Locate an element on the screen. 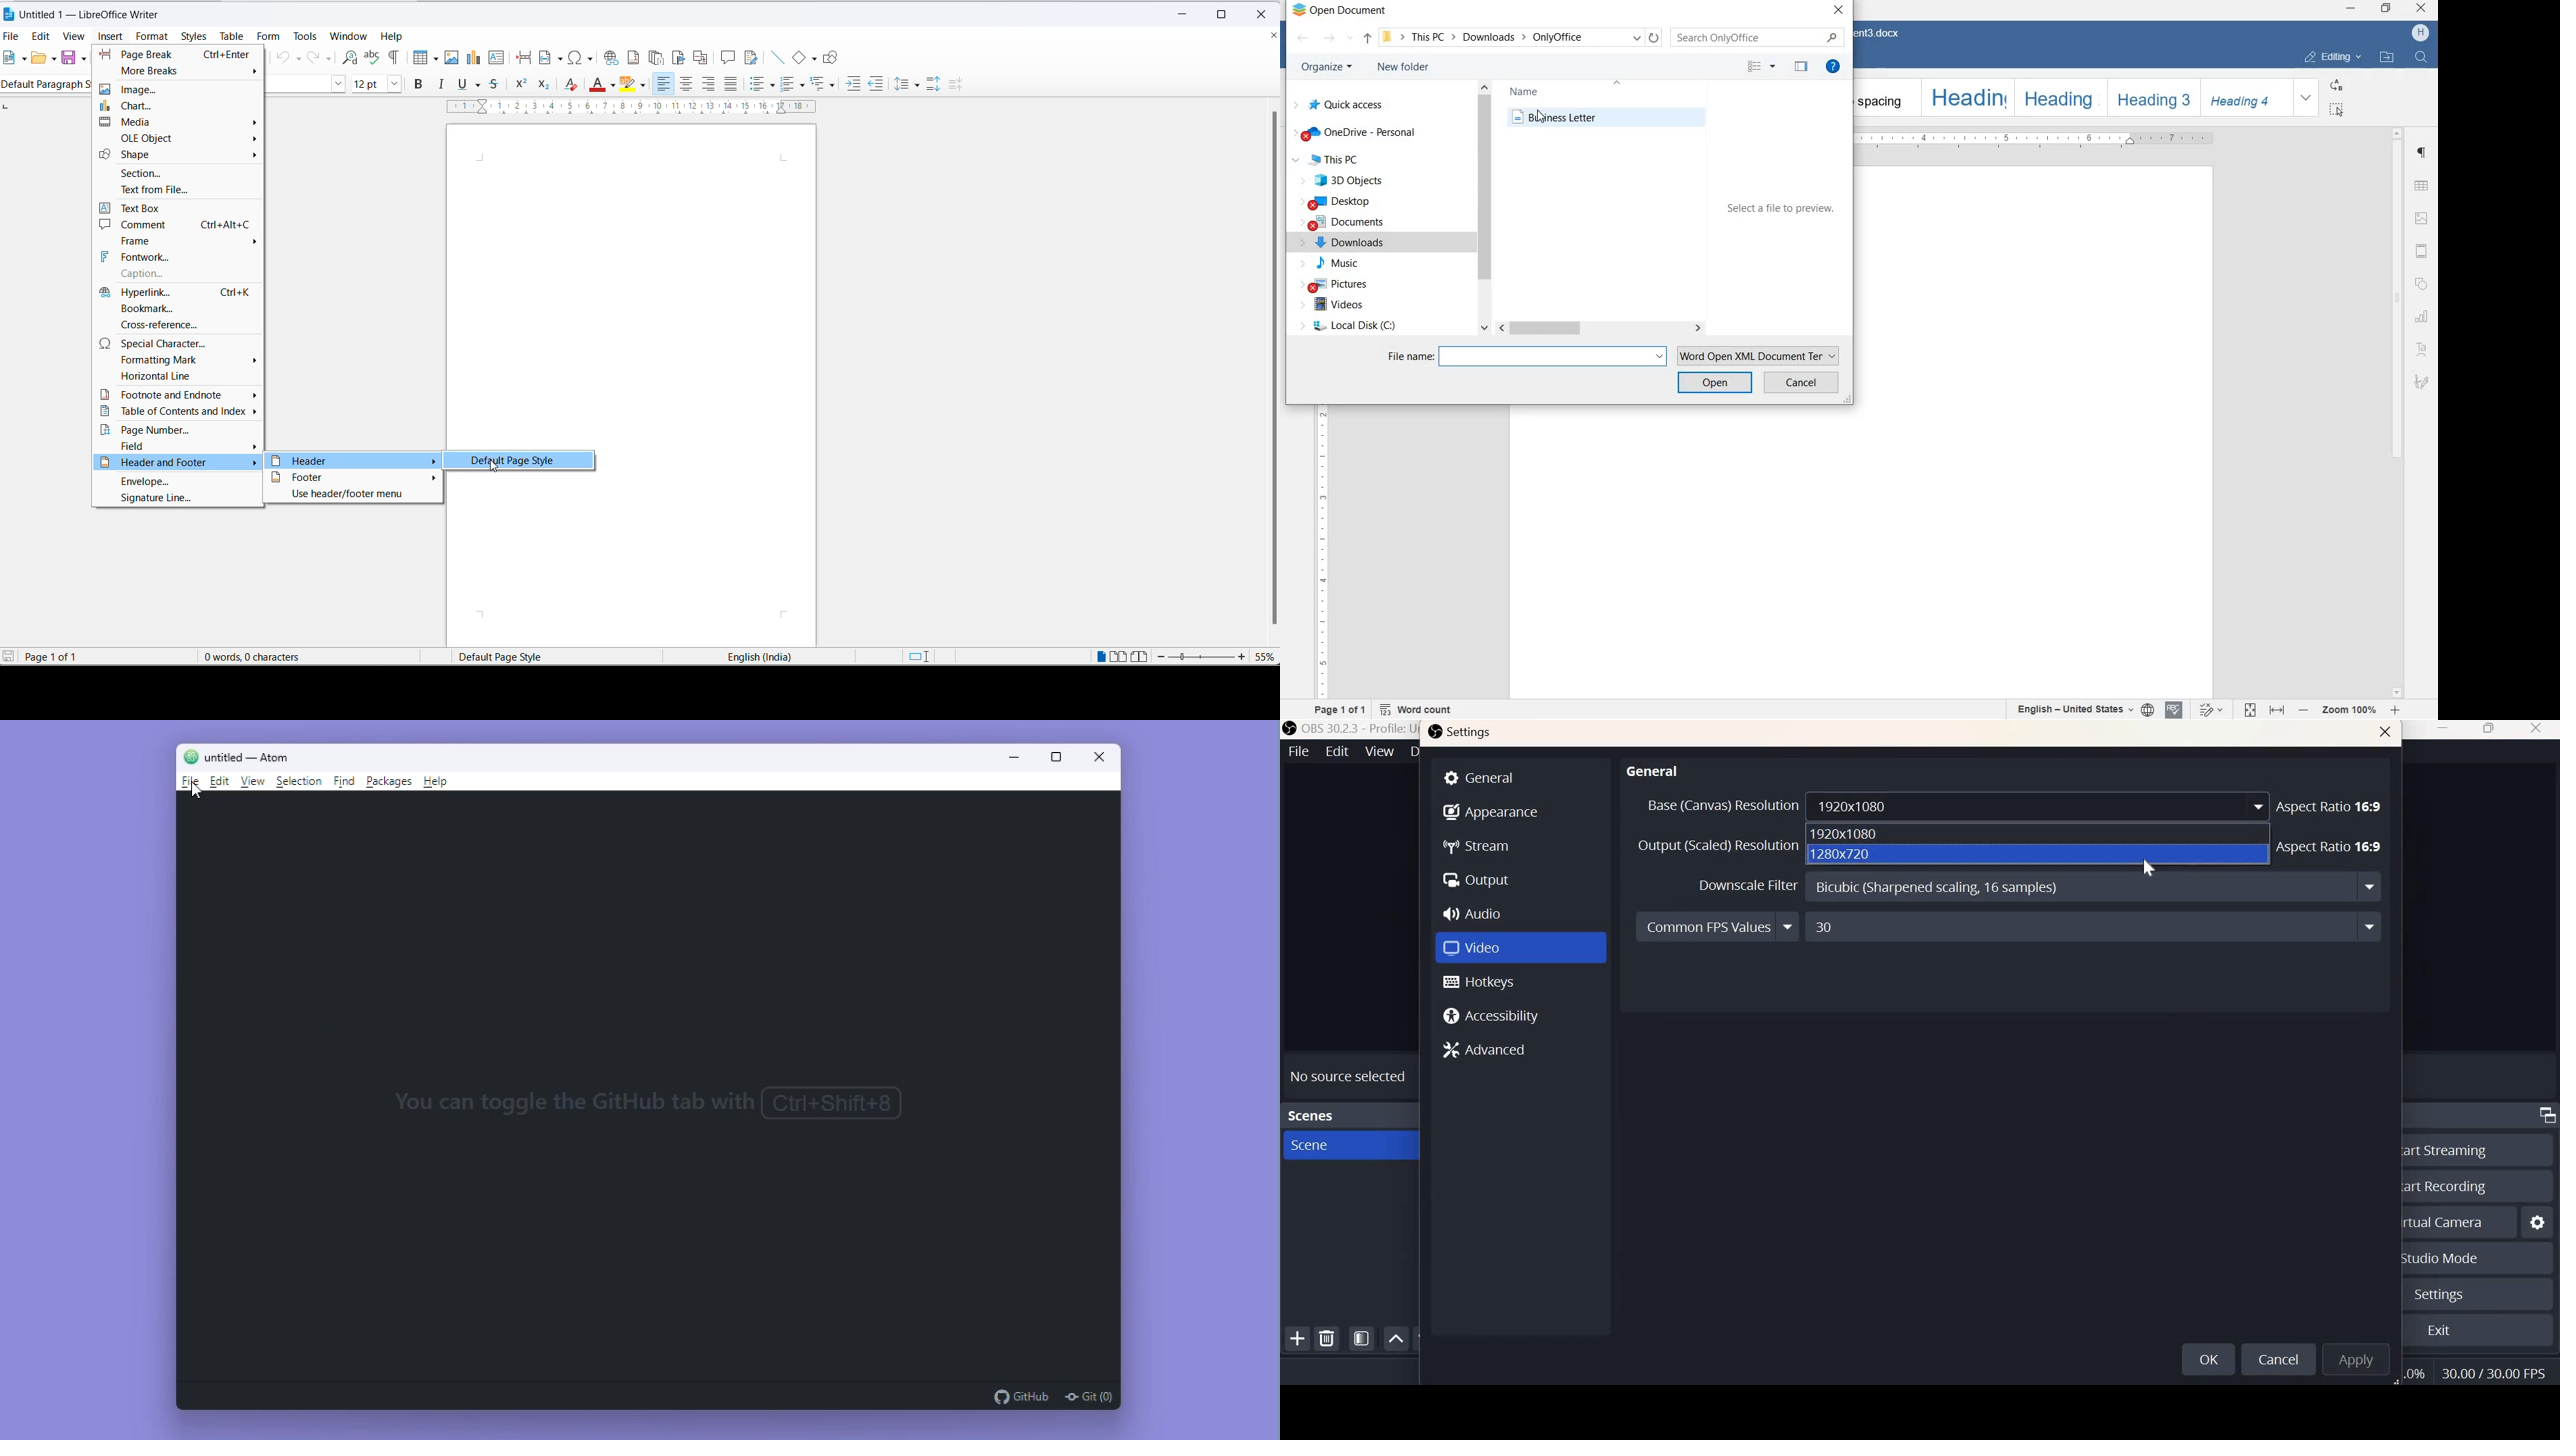 The height and width of the screenshot is (1456, 2576). this pc is located at coordinates (1343, 161).